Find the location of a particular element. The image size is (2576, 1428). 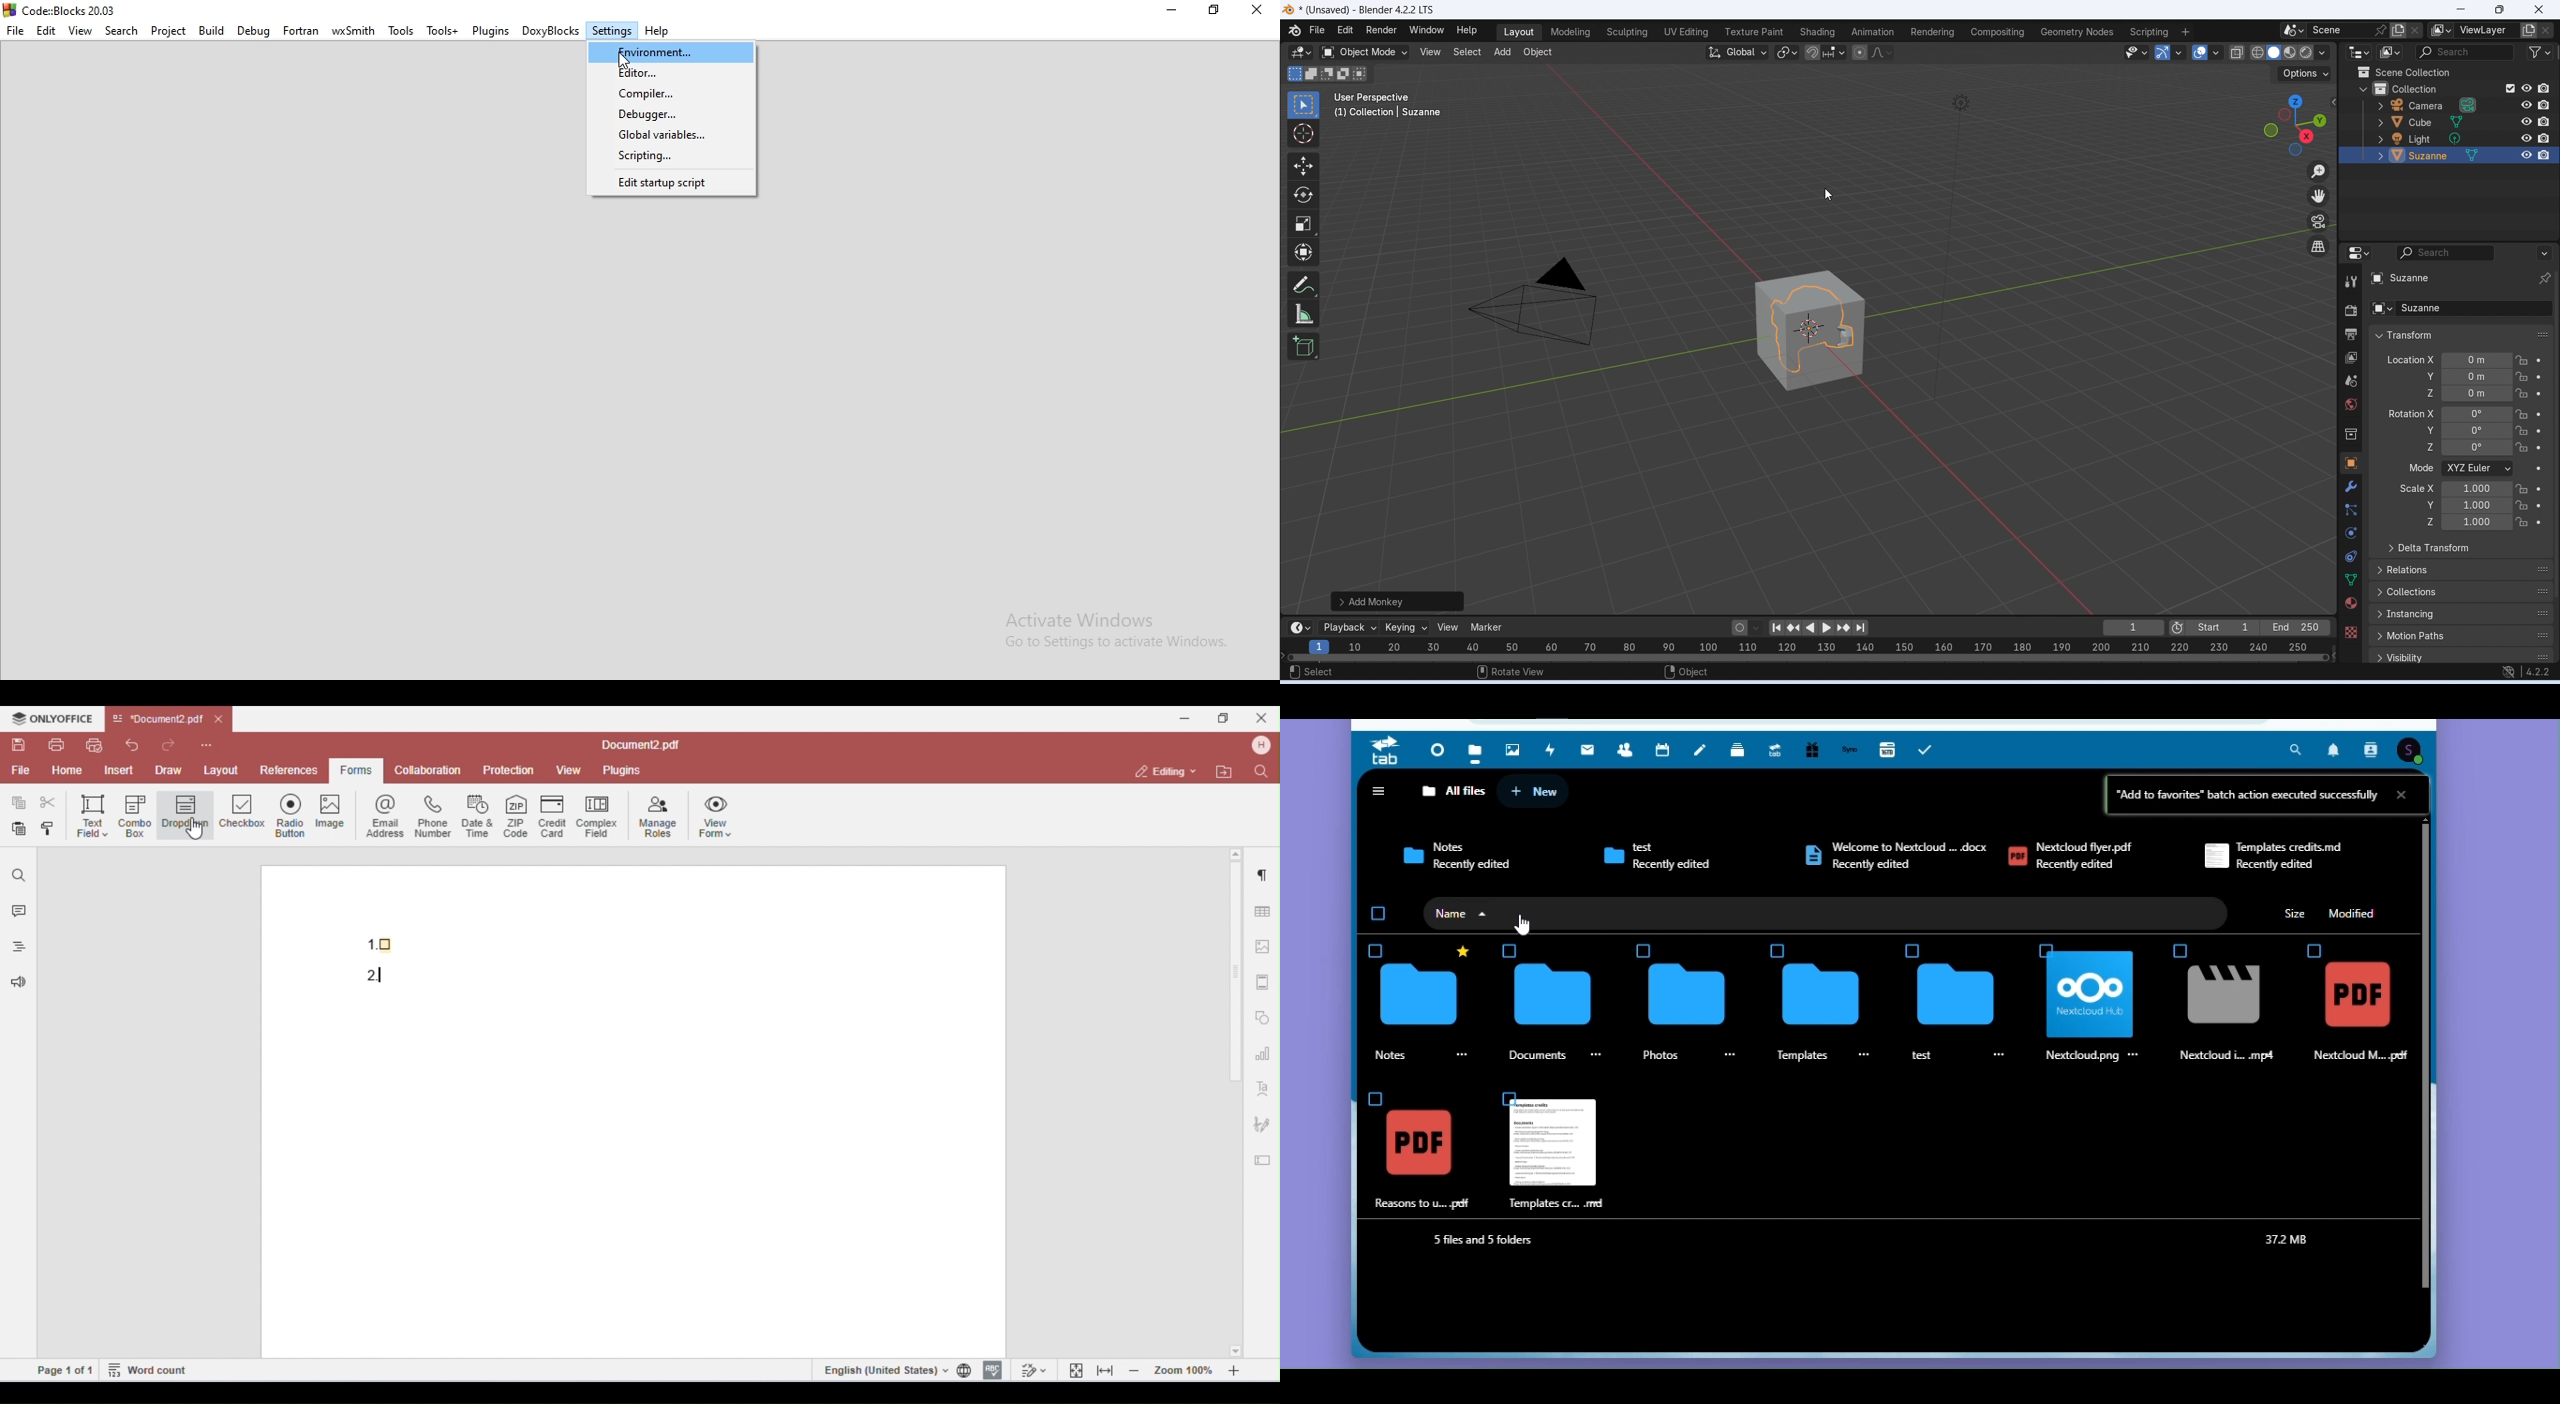

Ellipsis is located at coordinates (1730, 1055).